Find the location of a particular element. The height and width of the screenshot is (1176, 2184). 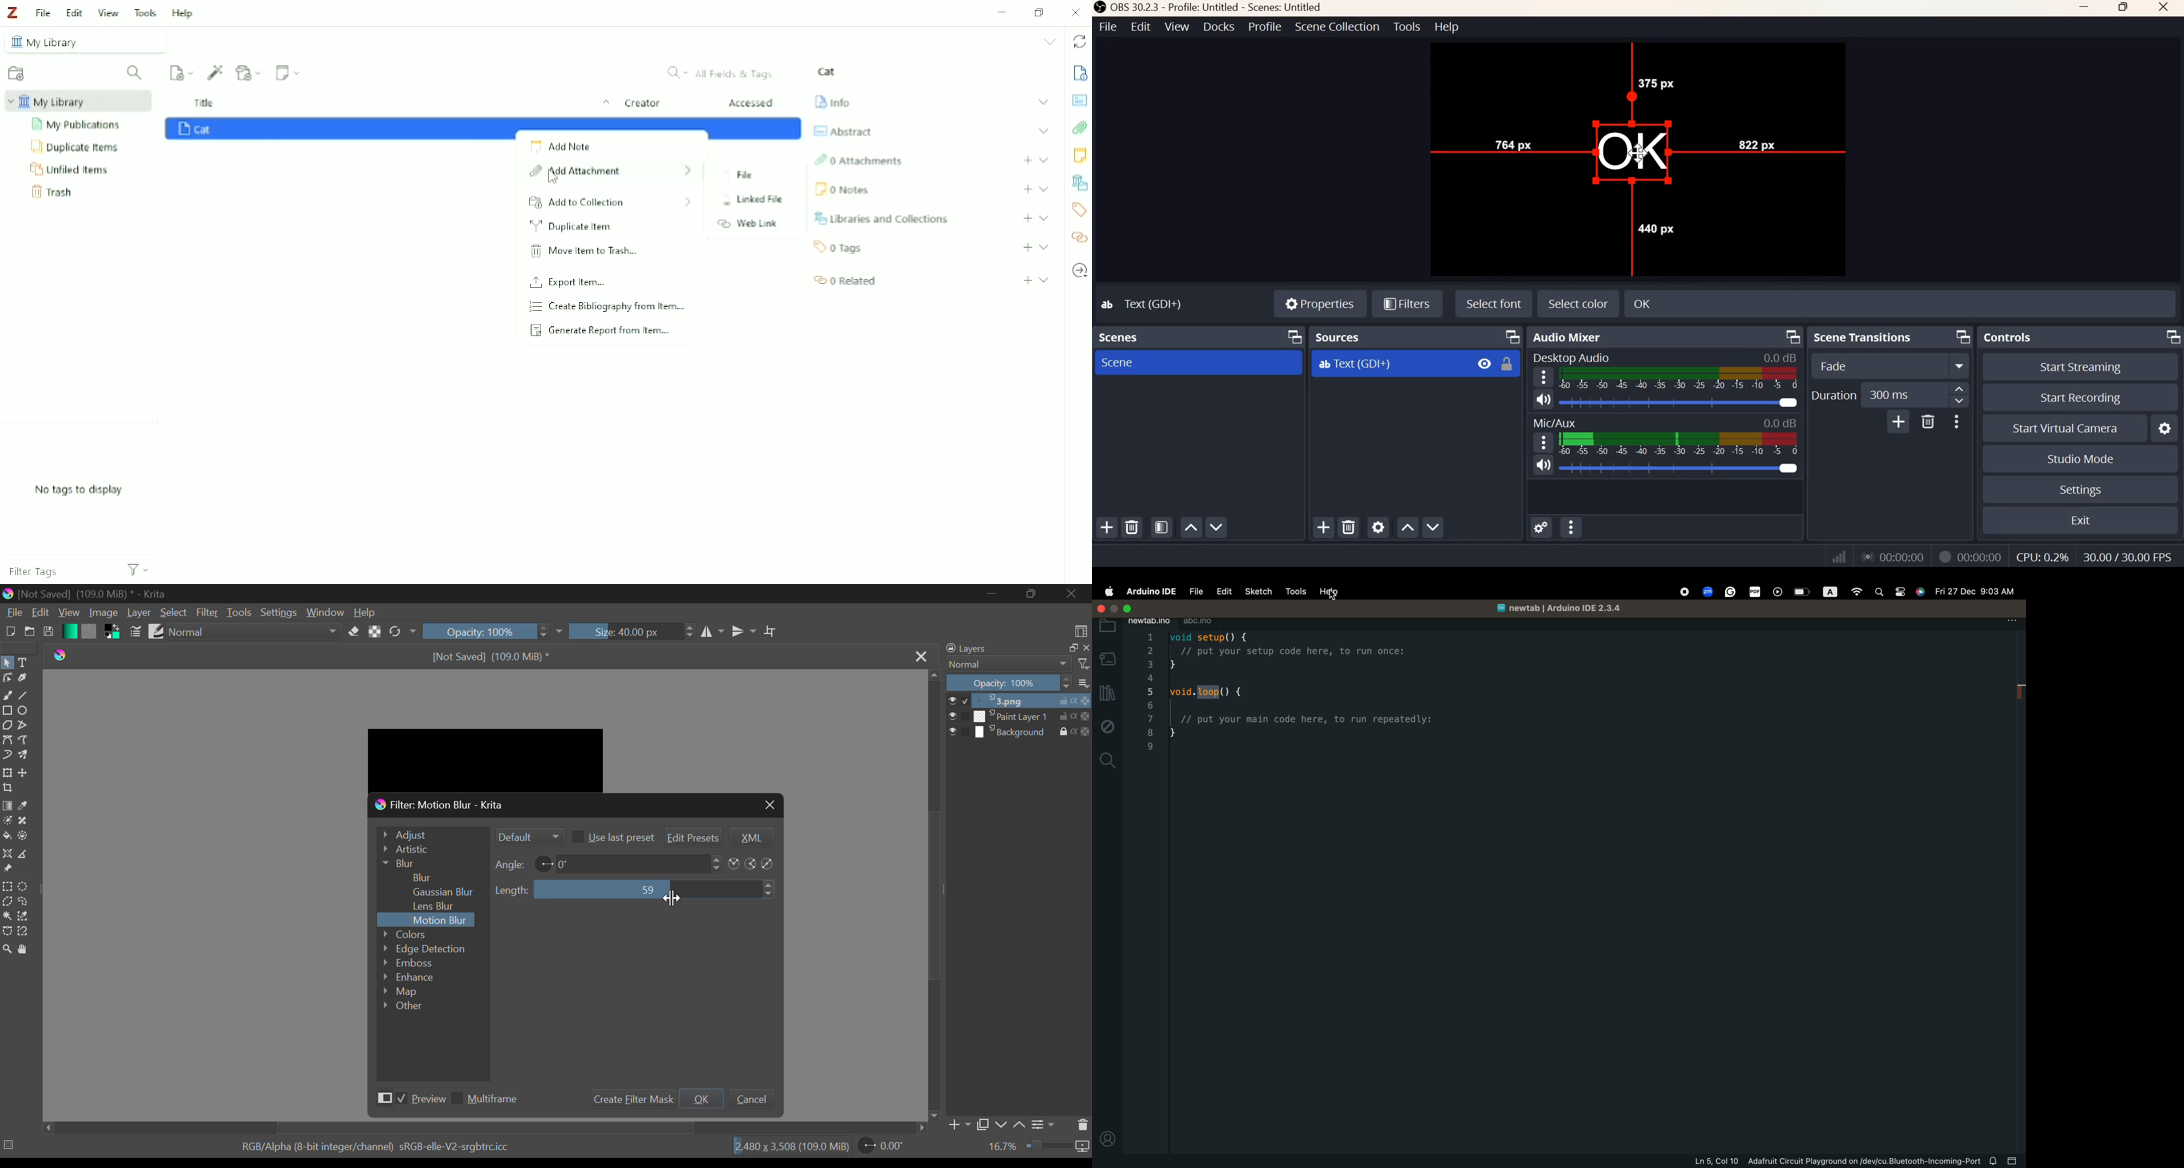

Audio Mixer is located at coordinates (1569, 337).